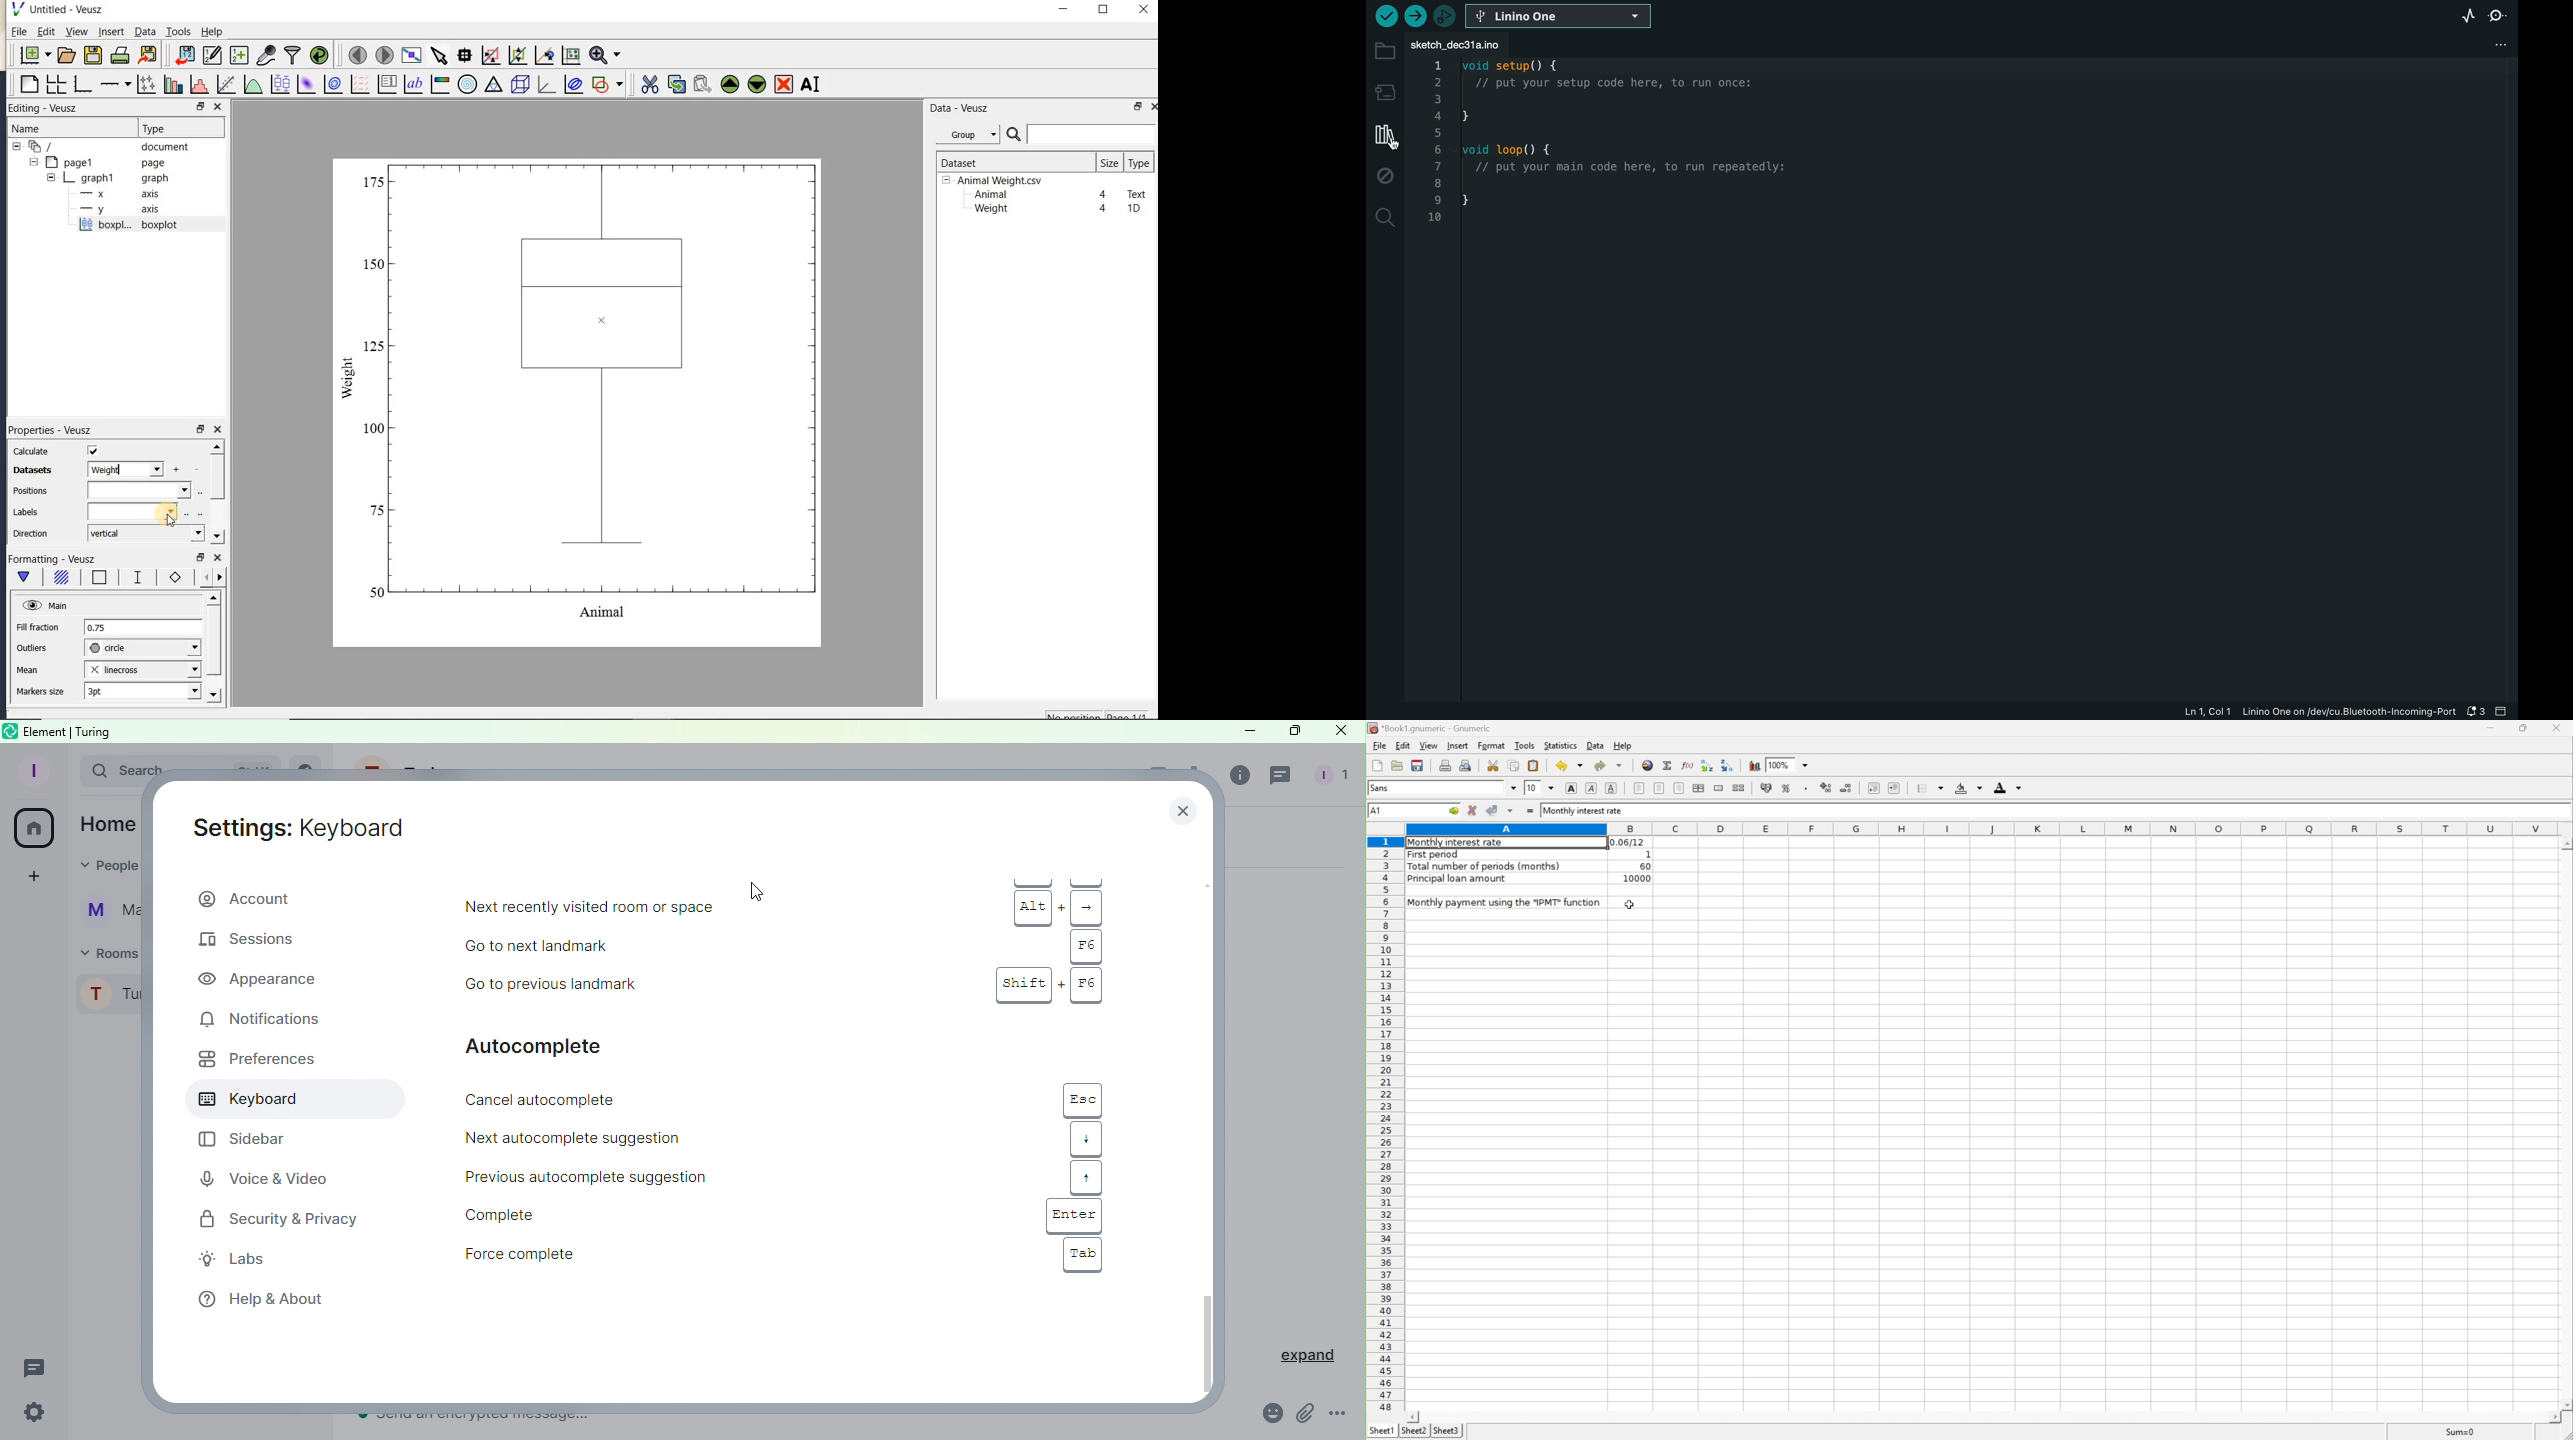  I want to click on Home, so click(33, 830).